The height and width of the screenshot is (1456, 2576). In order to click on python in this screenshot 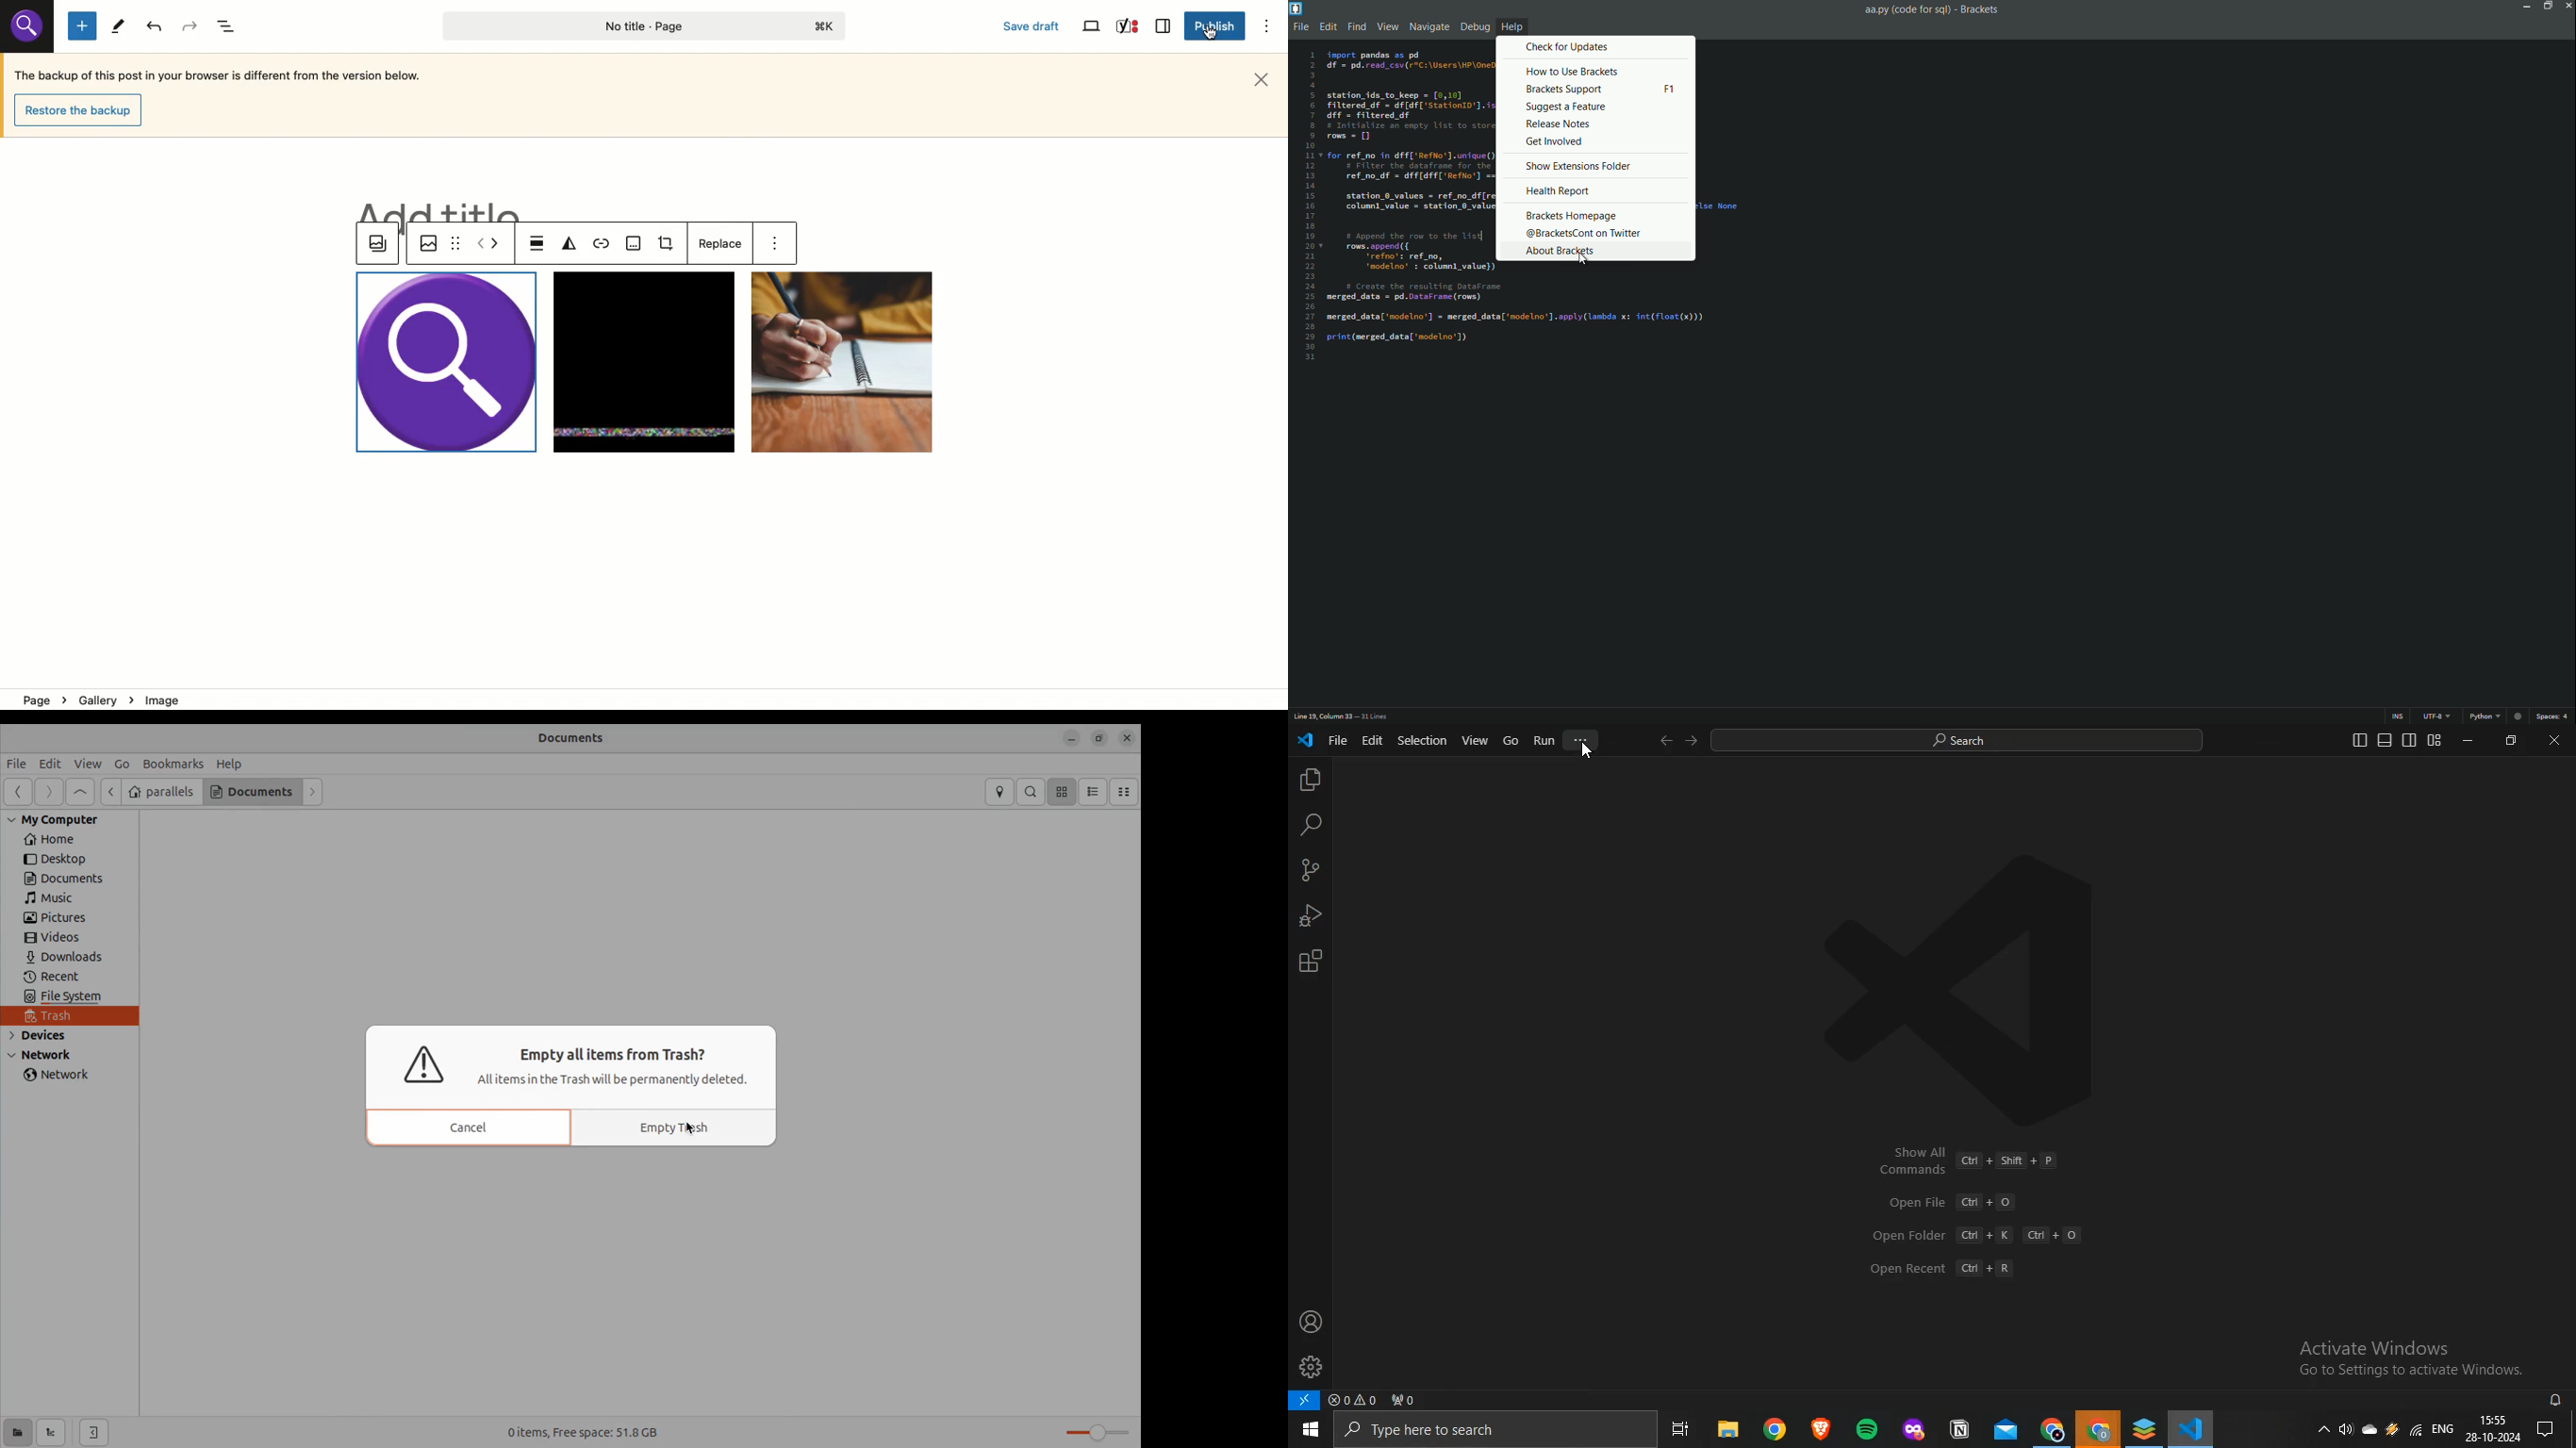, I will do `click(2484, 716)`.